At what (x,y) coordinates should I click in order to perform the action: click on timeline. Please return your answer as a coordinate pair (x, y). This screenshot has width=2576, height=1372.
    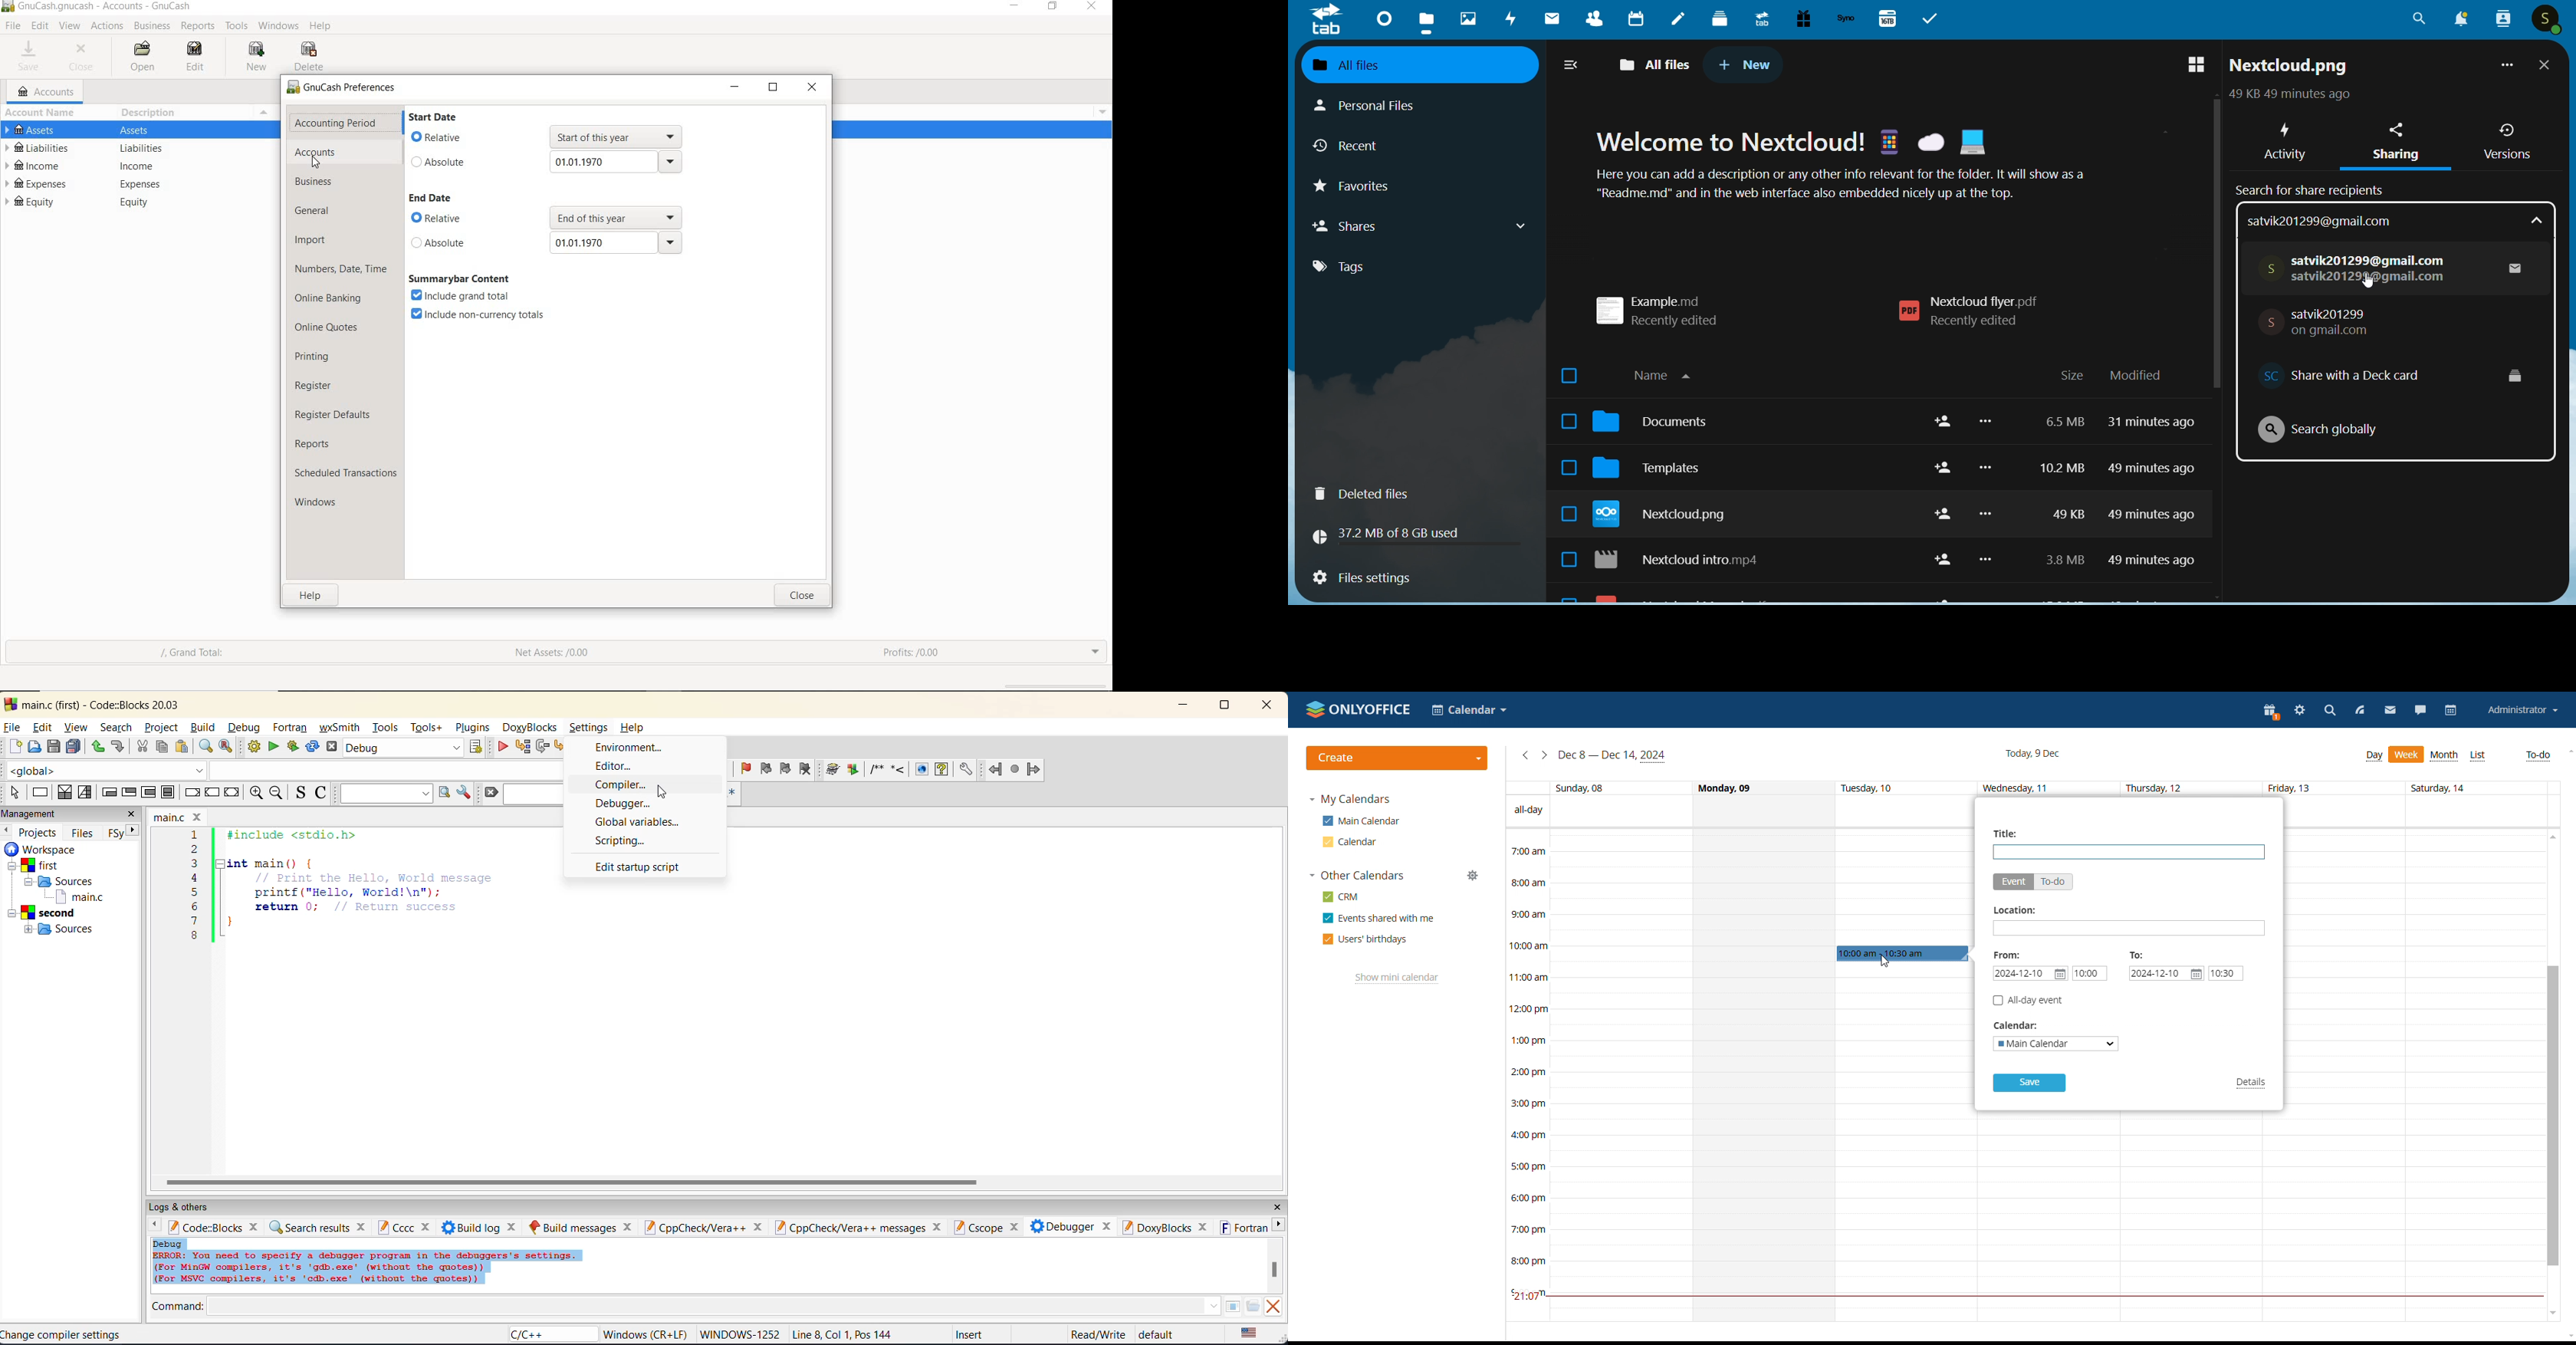
    Looking at the image, I should click on (1525, 1075).